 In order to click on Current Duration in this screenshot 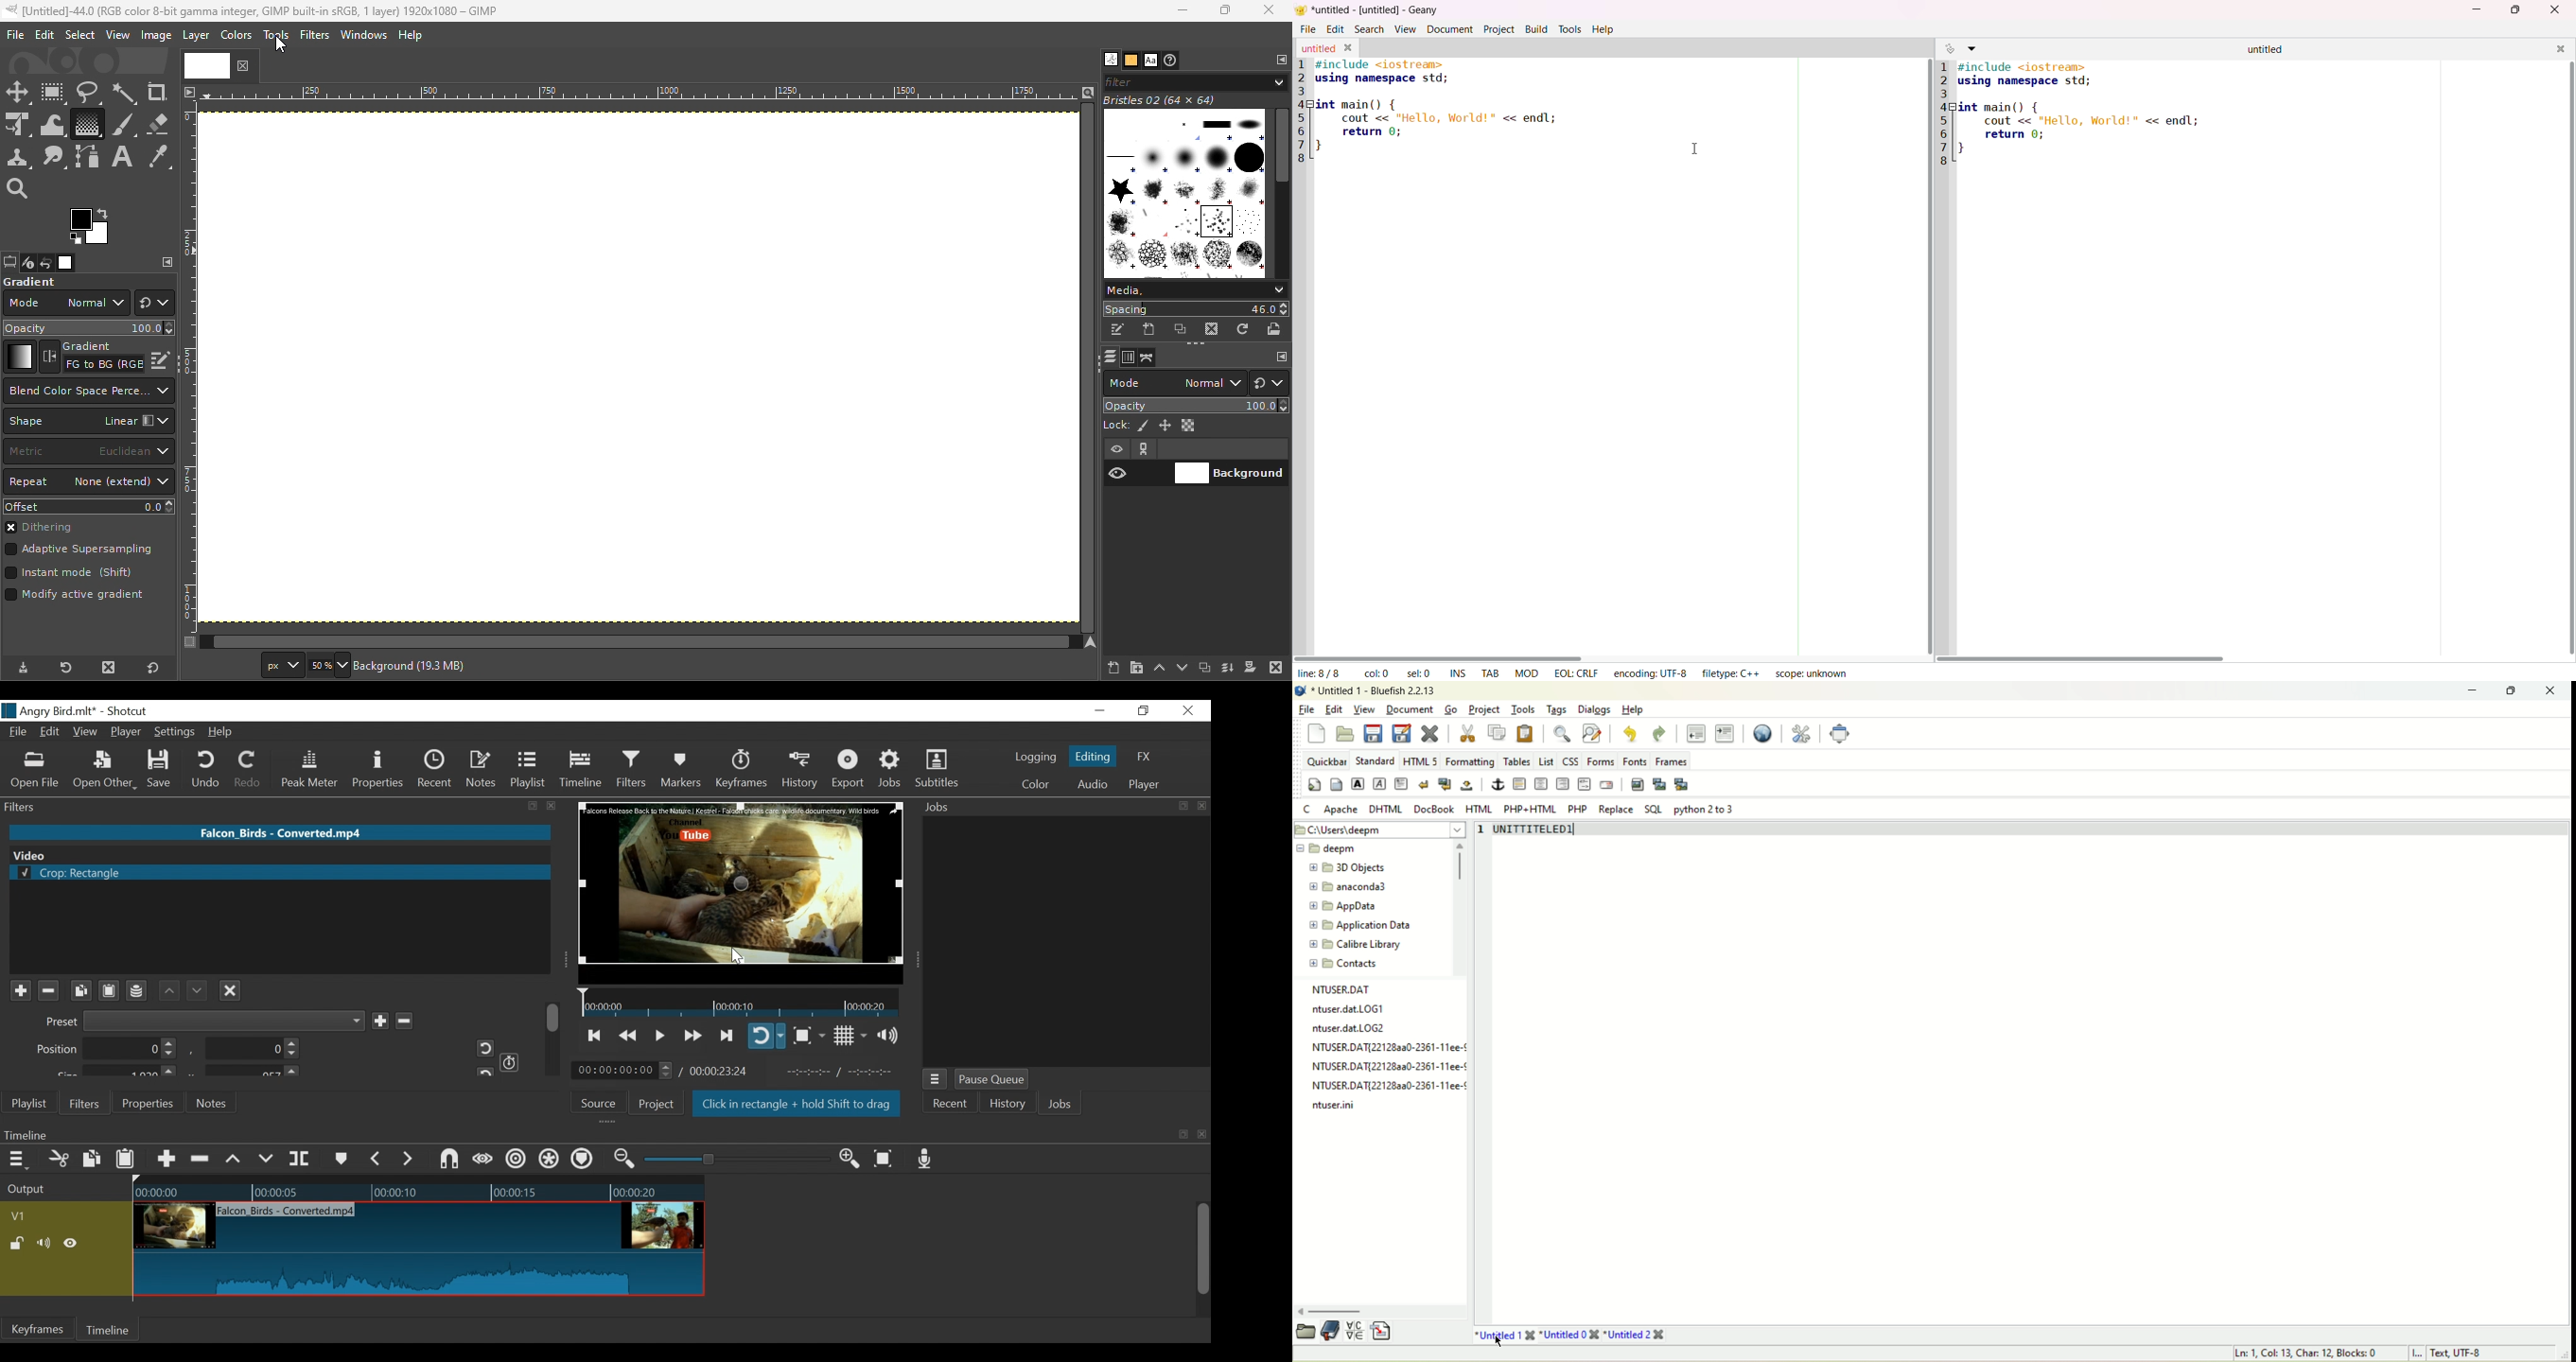, I will do `click(622, 1069)`.